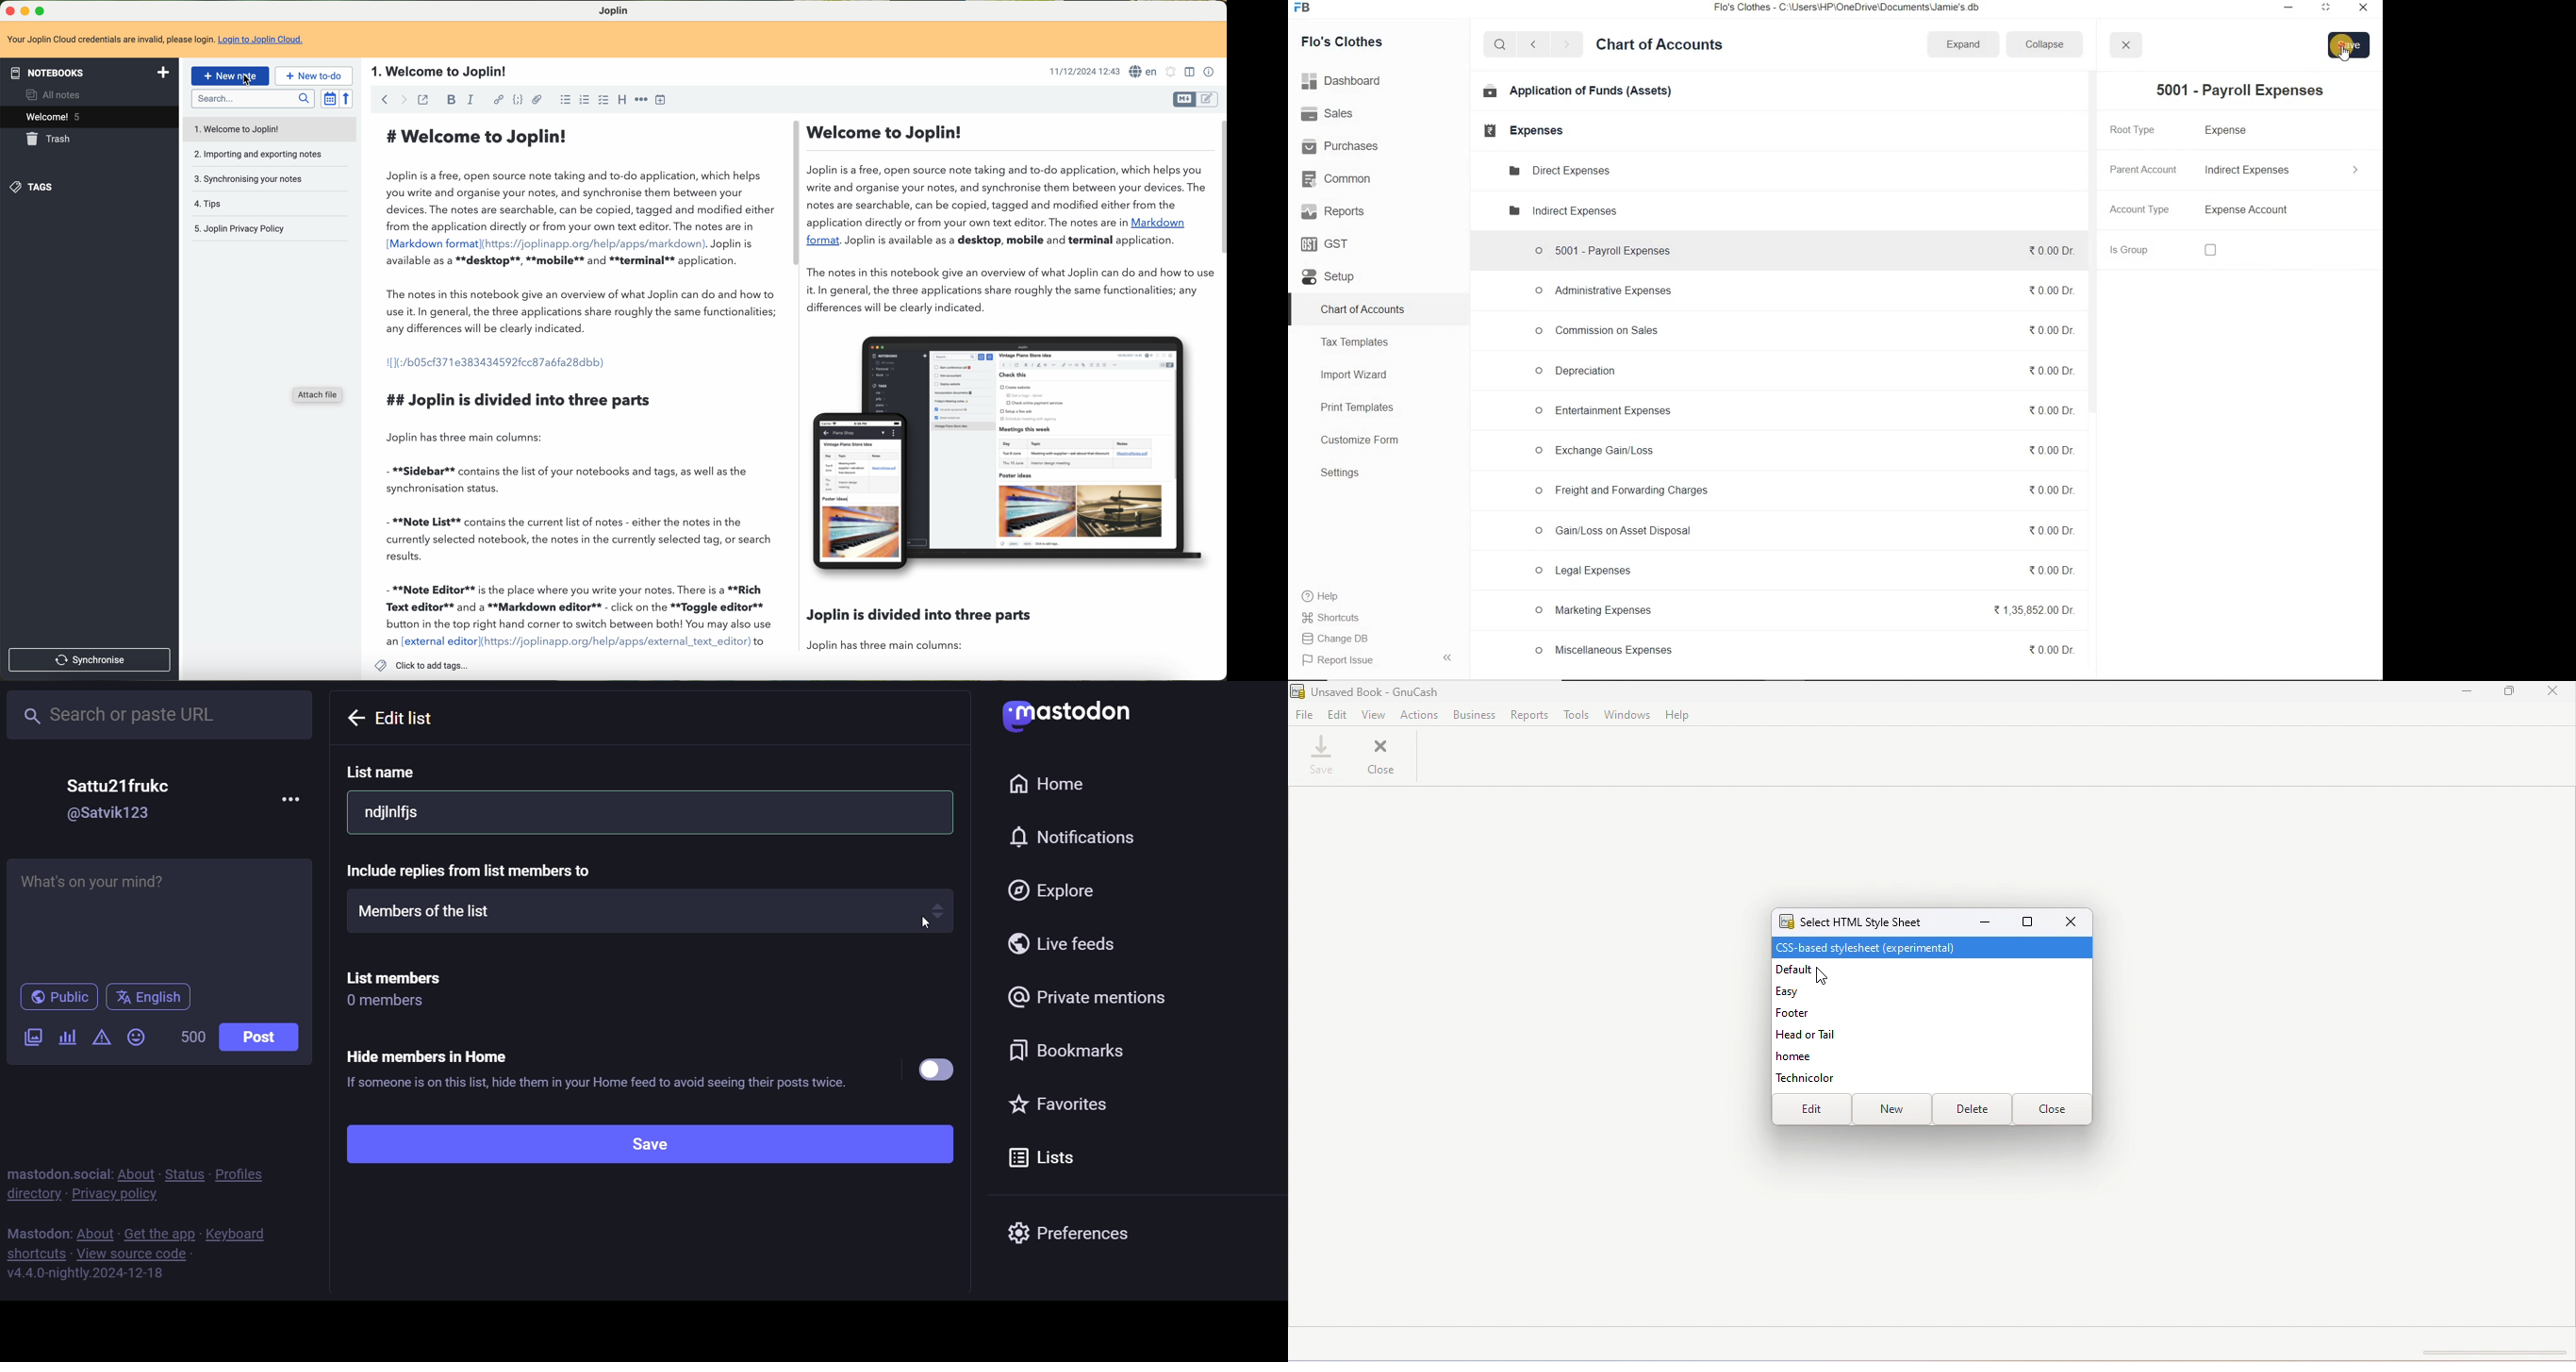 This screenshot has width=2576, height=1372. What do you see at coordinates (1305, 8) in the screenshot?
I see `frappe books logo` at bounding box center [1305, 8].